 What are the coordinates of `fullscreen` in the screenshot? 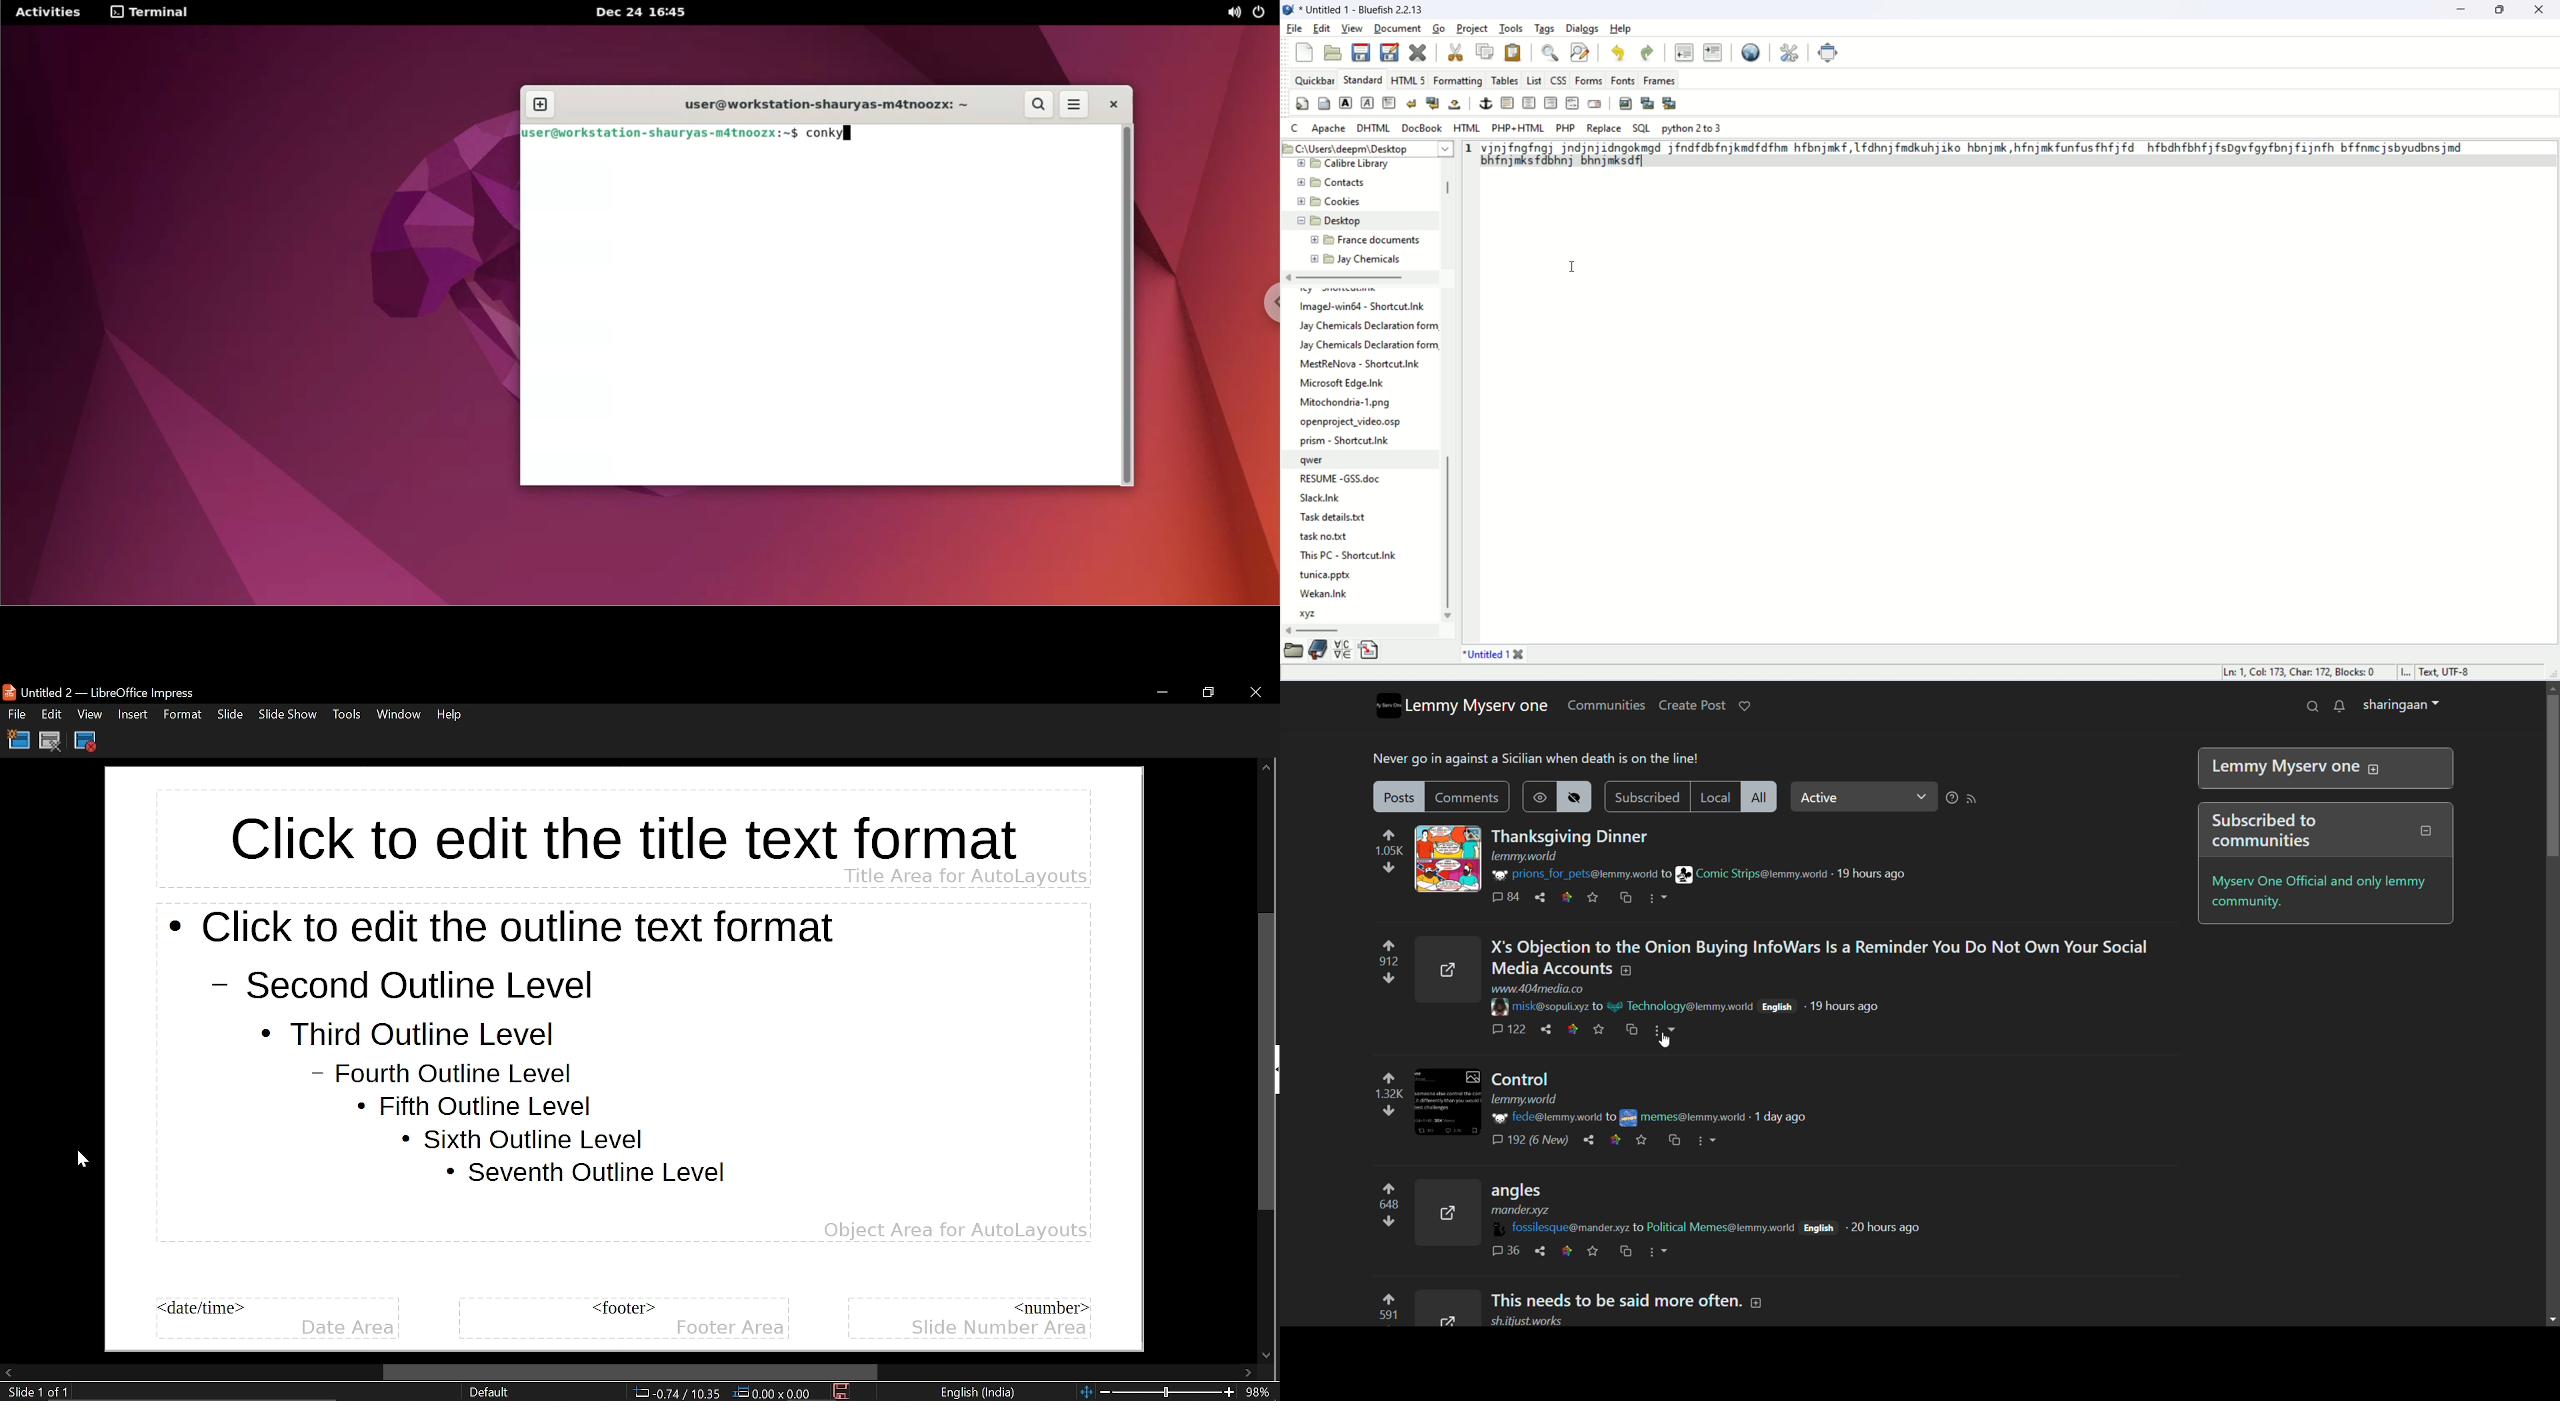 It's located at (1829, 52).